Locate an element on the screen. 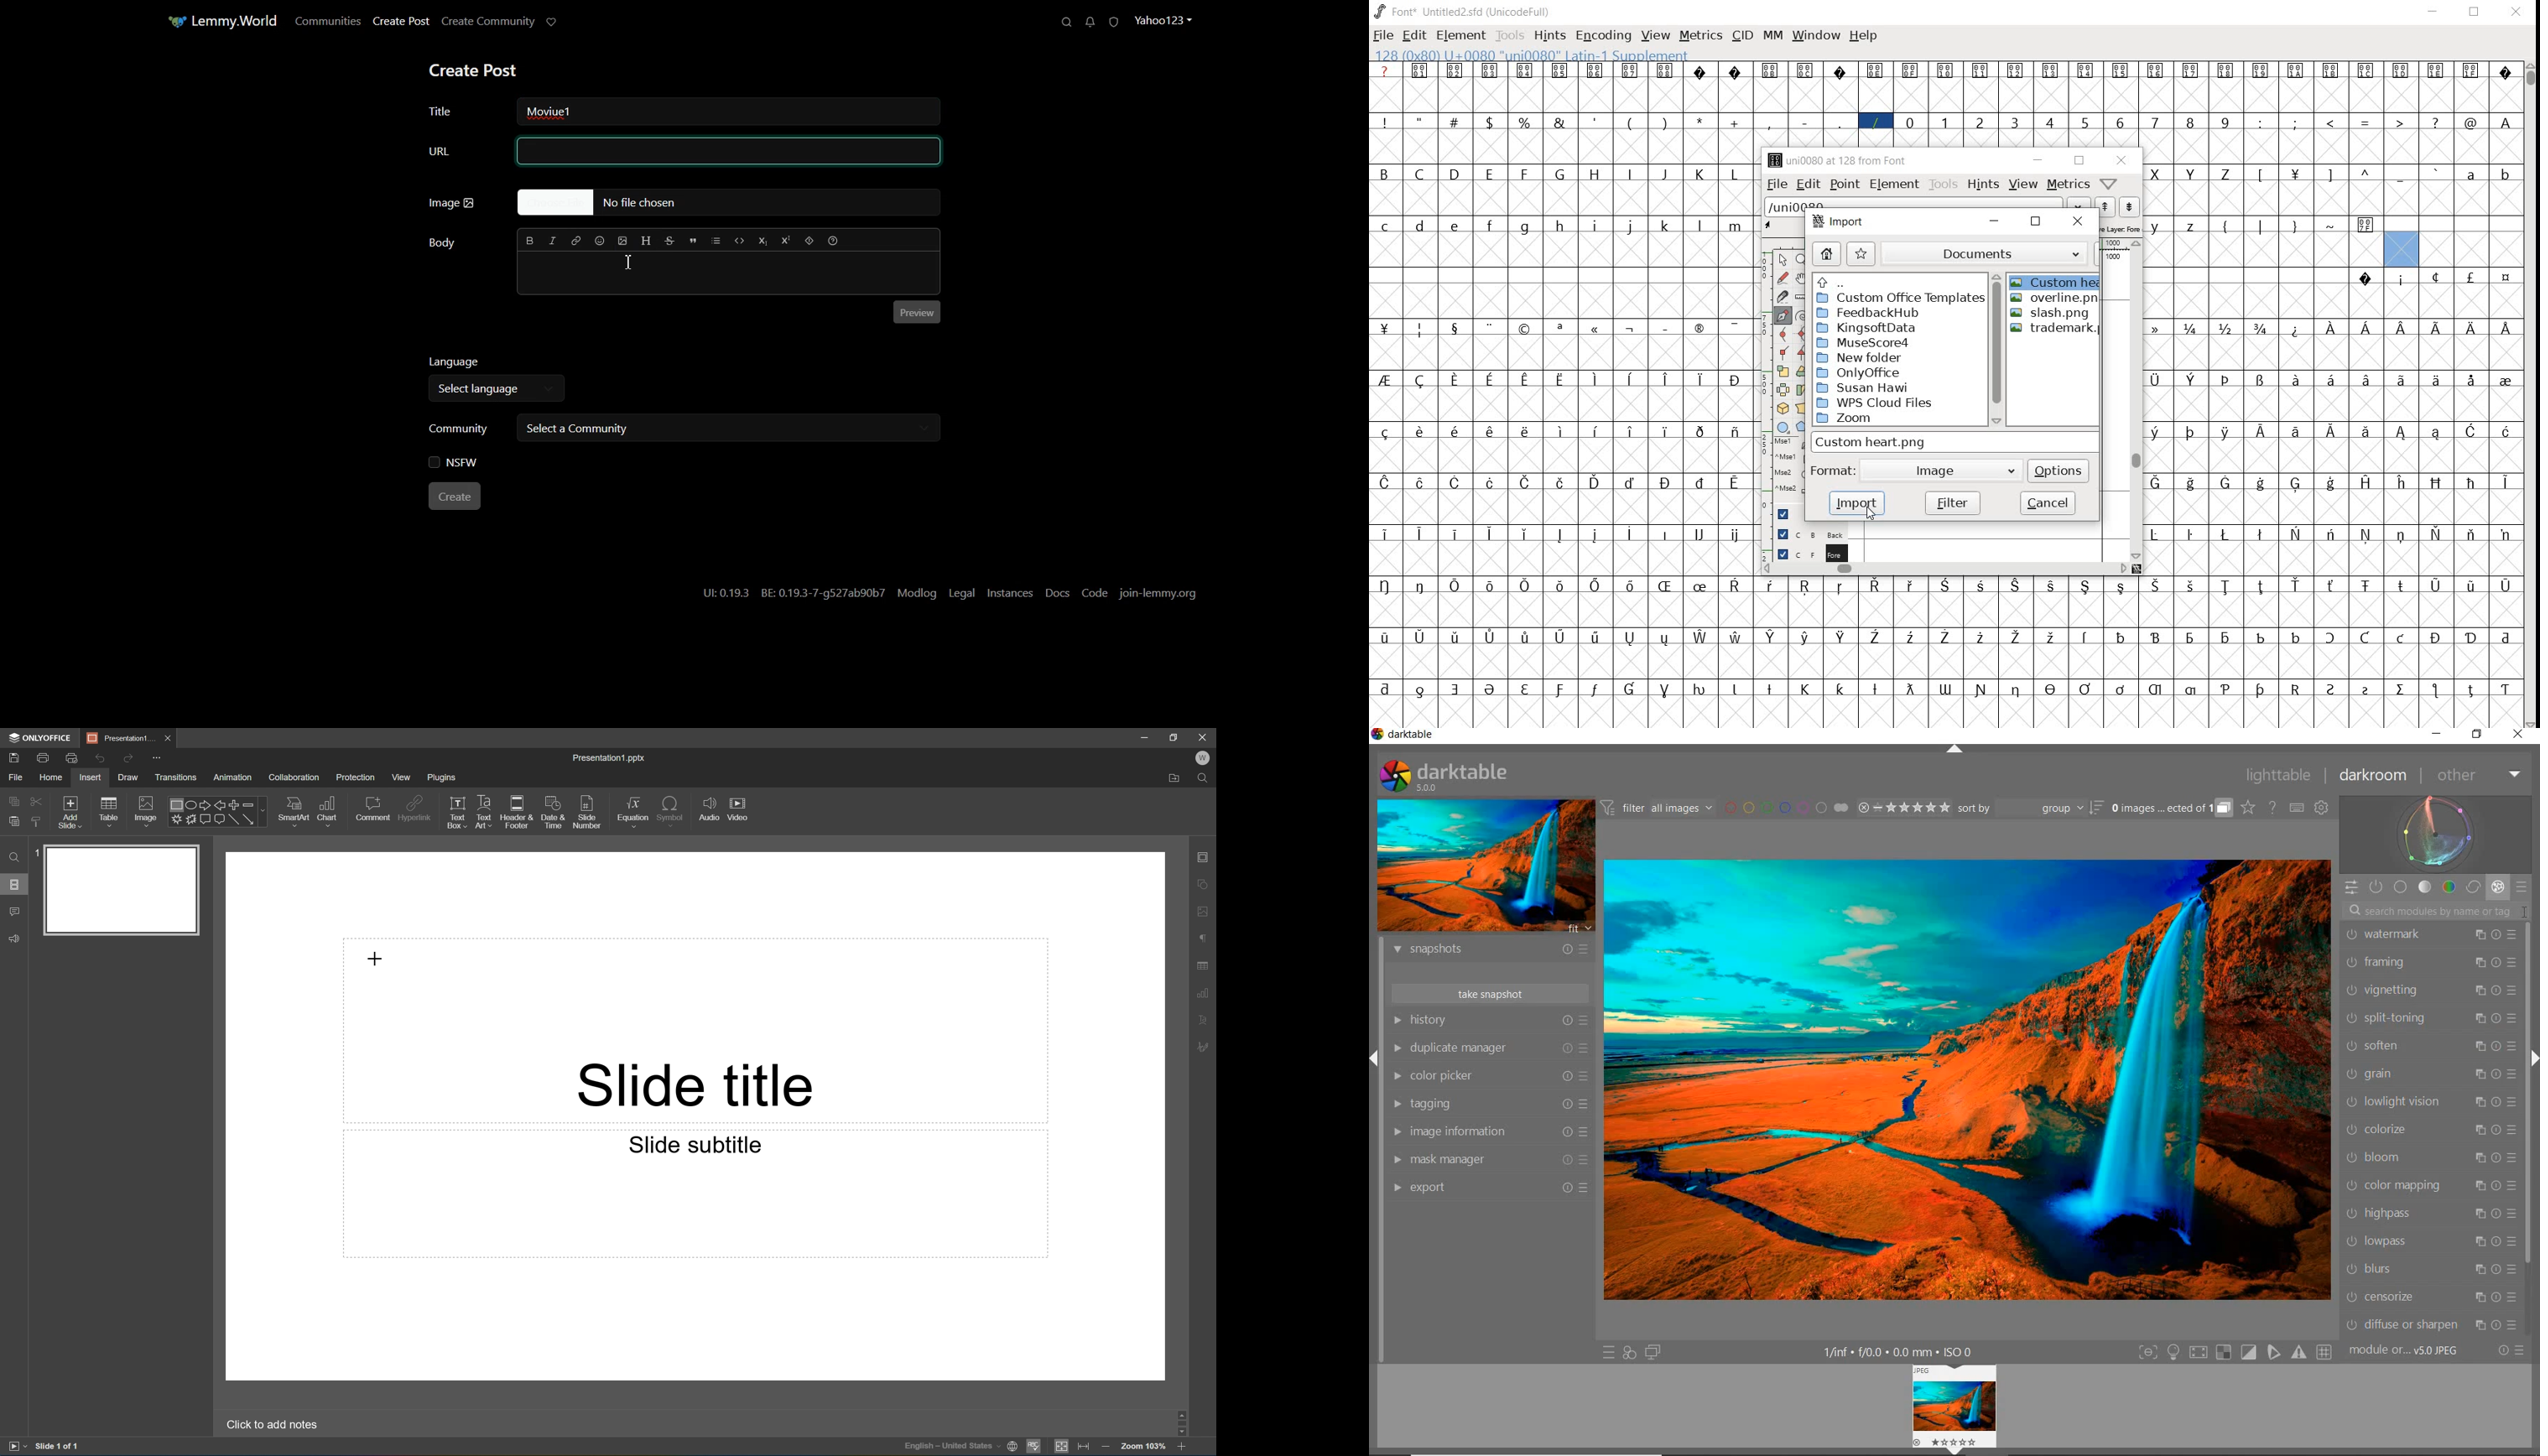  glyph is located at coordinates (2154, 534).